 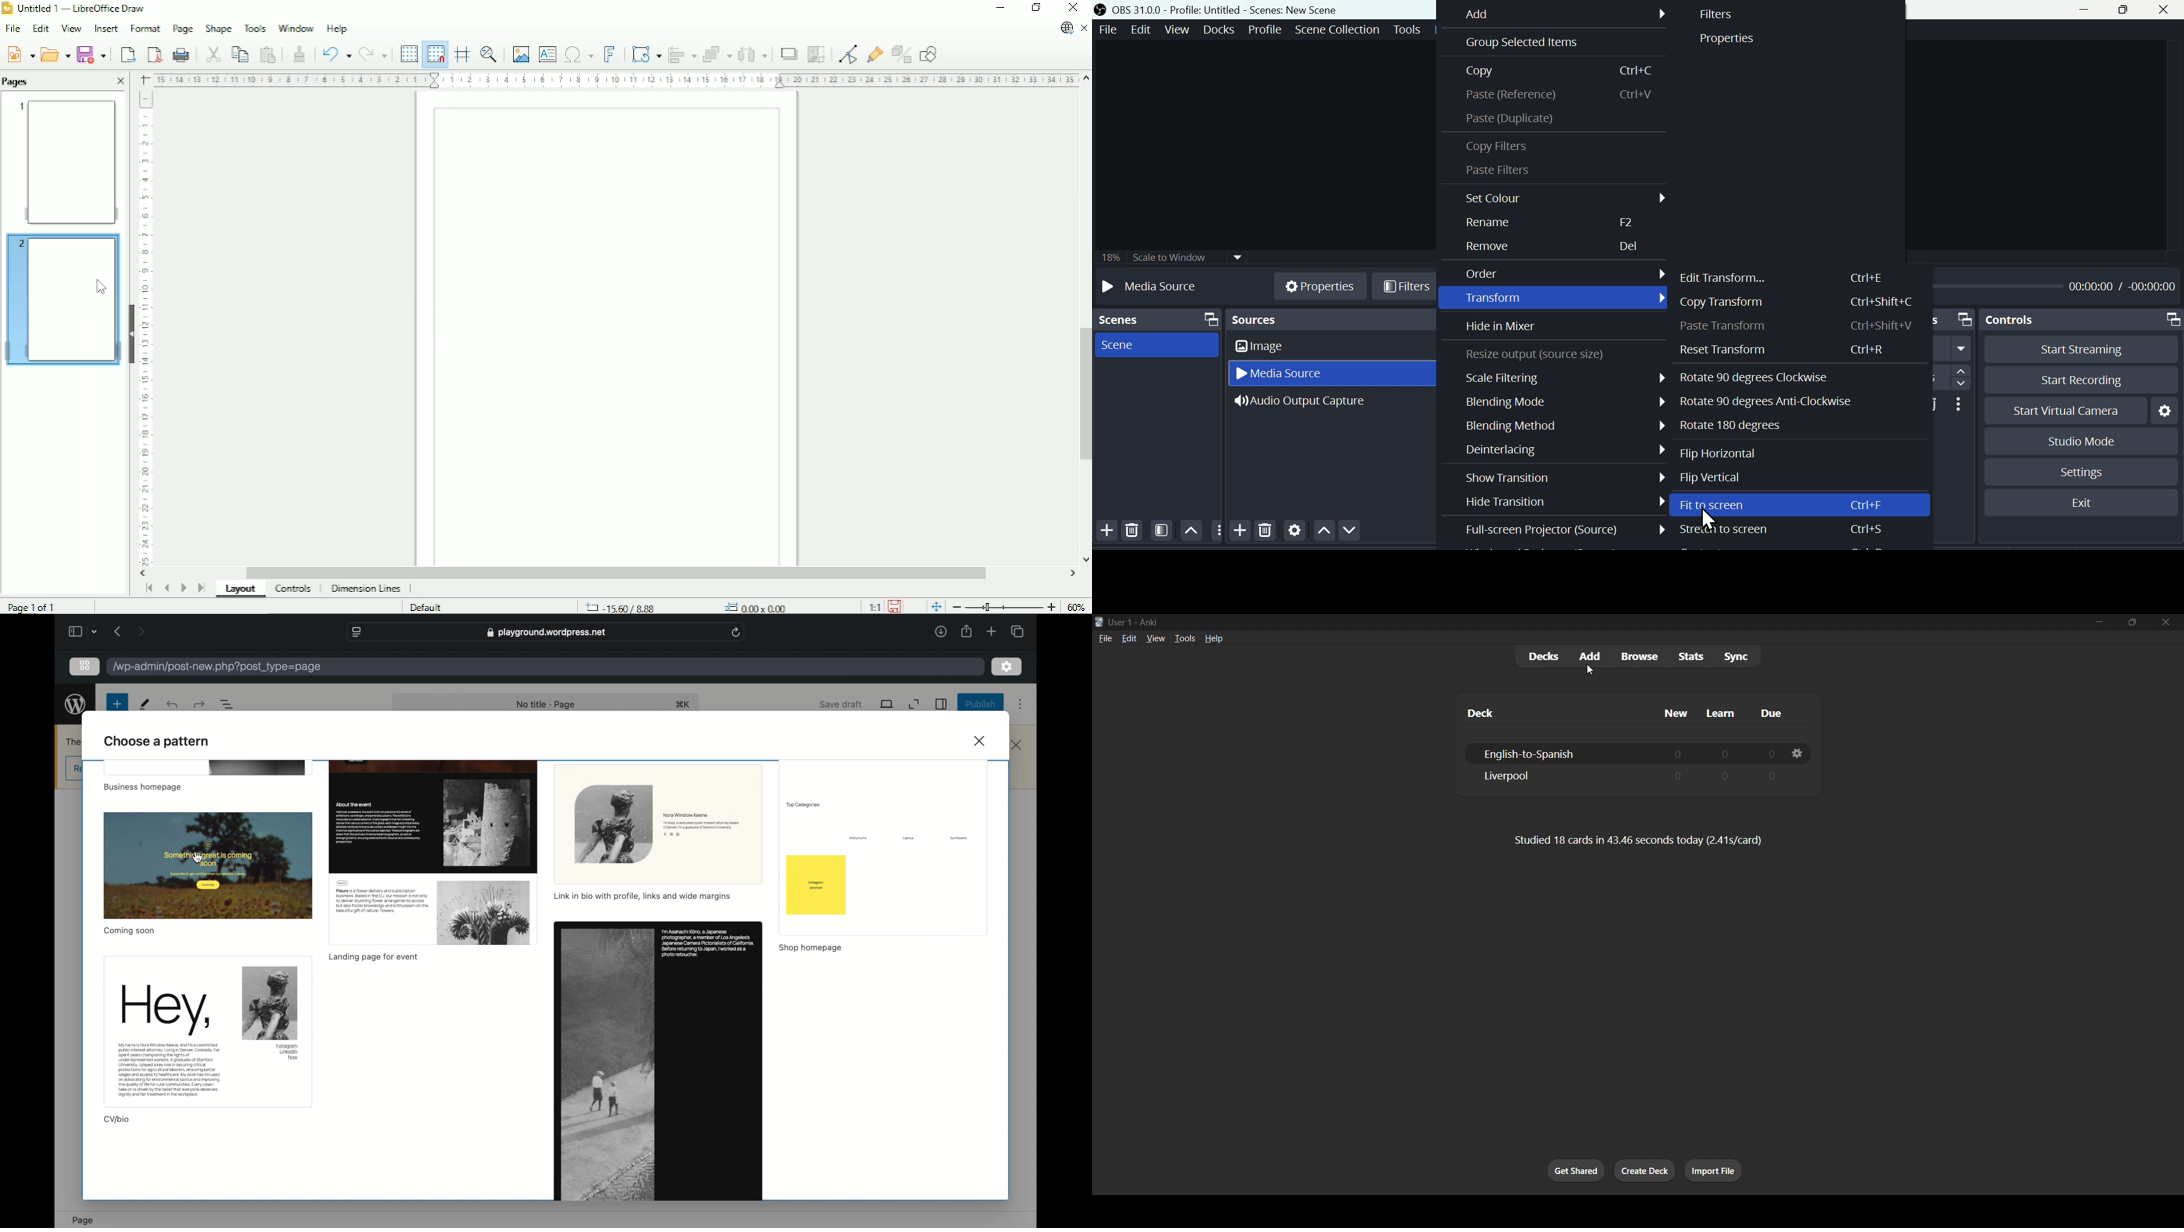 What do you see at coordinates (1135, 533) in the screenshot?
I see `Delete` at bounding box center [1135, 533].